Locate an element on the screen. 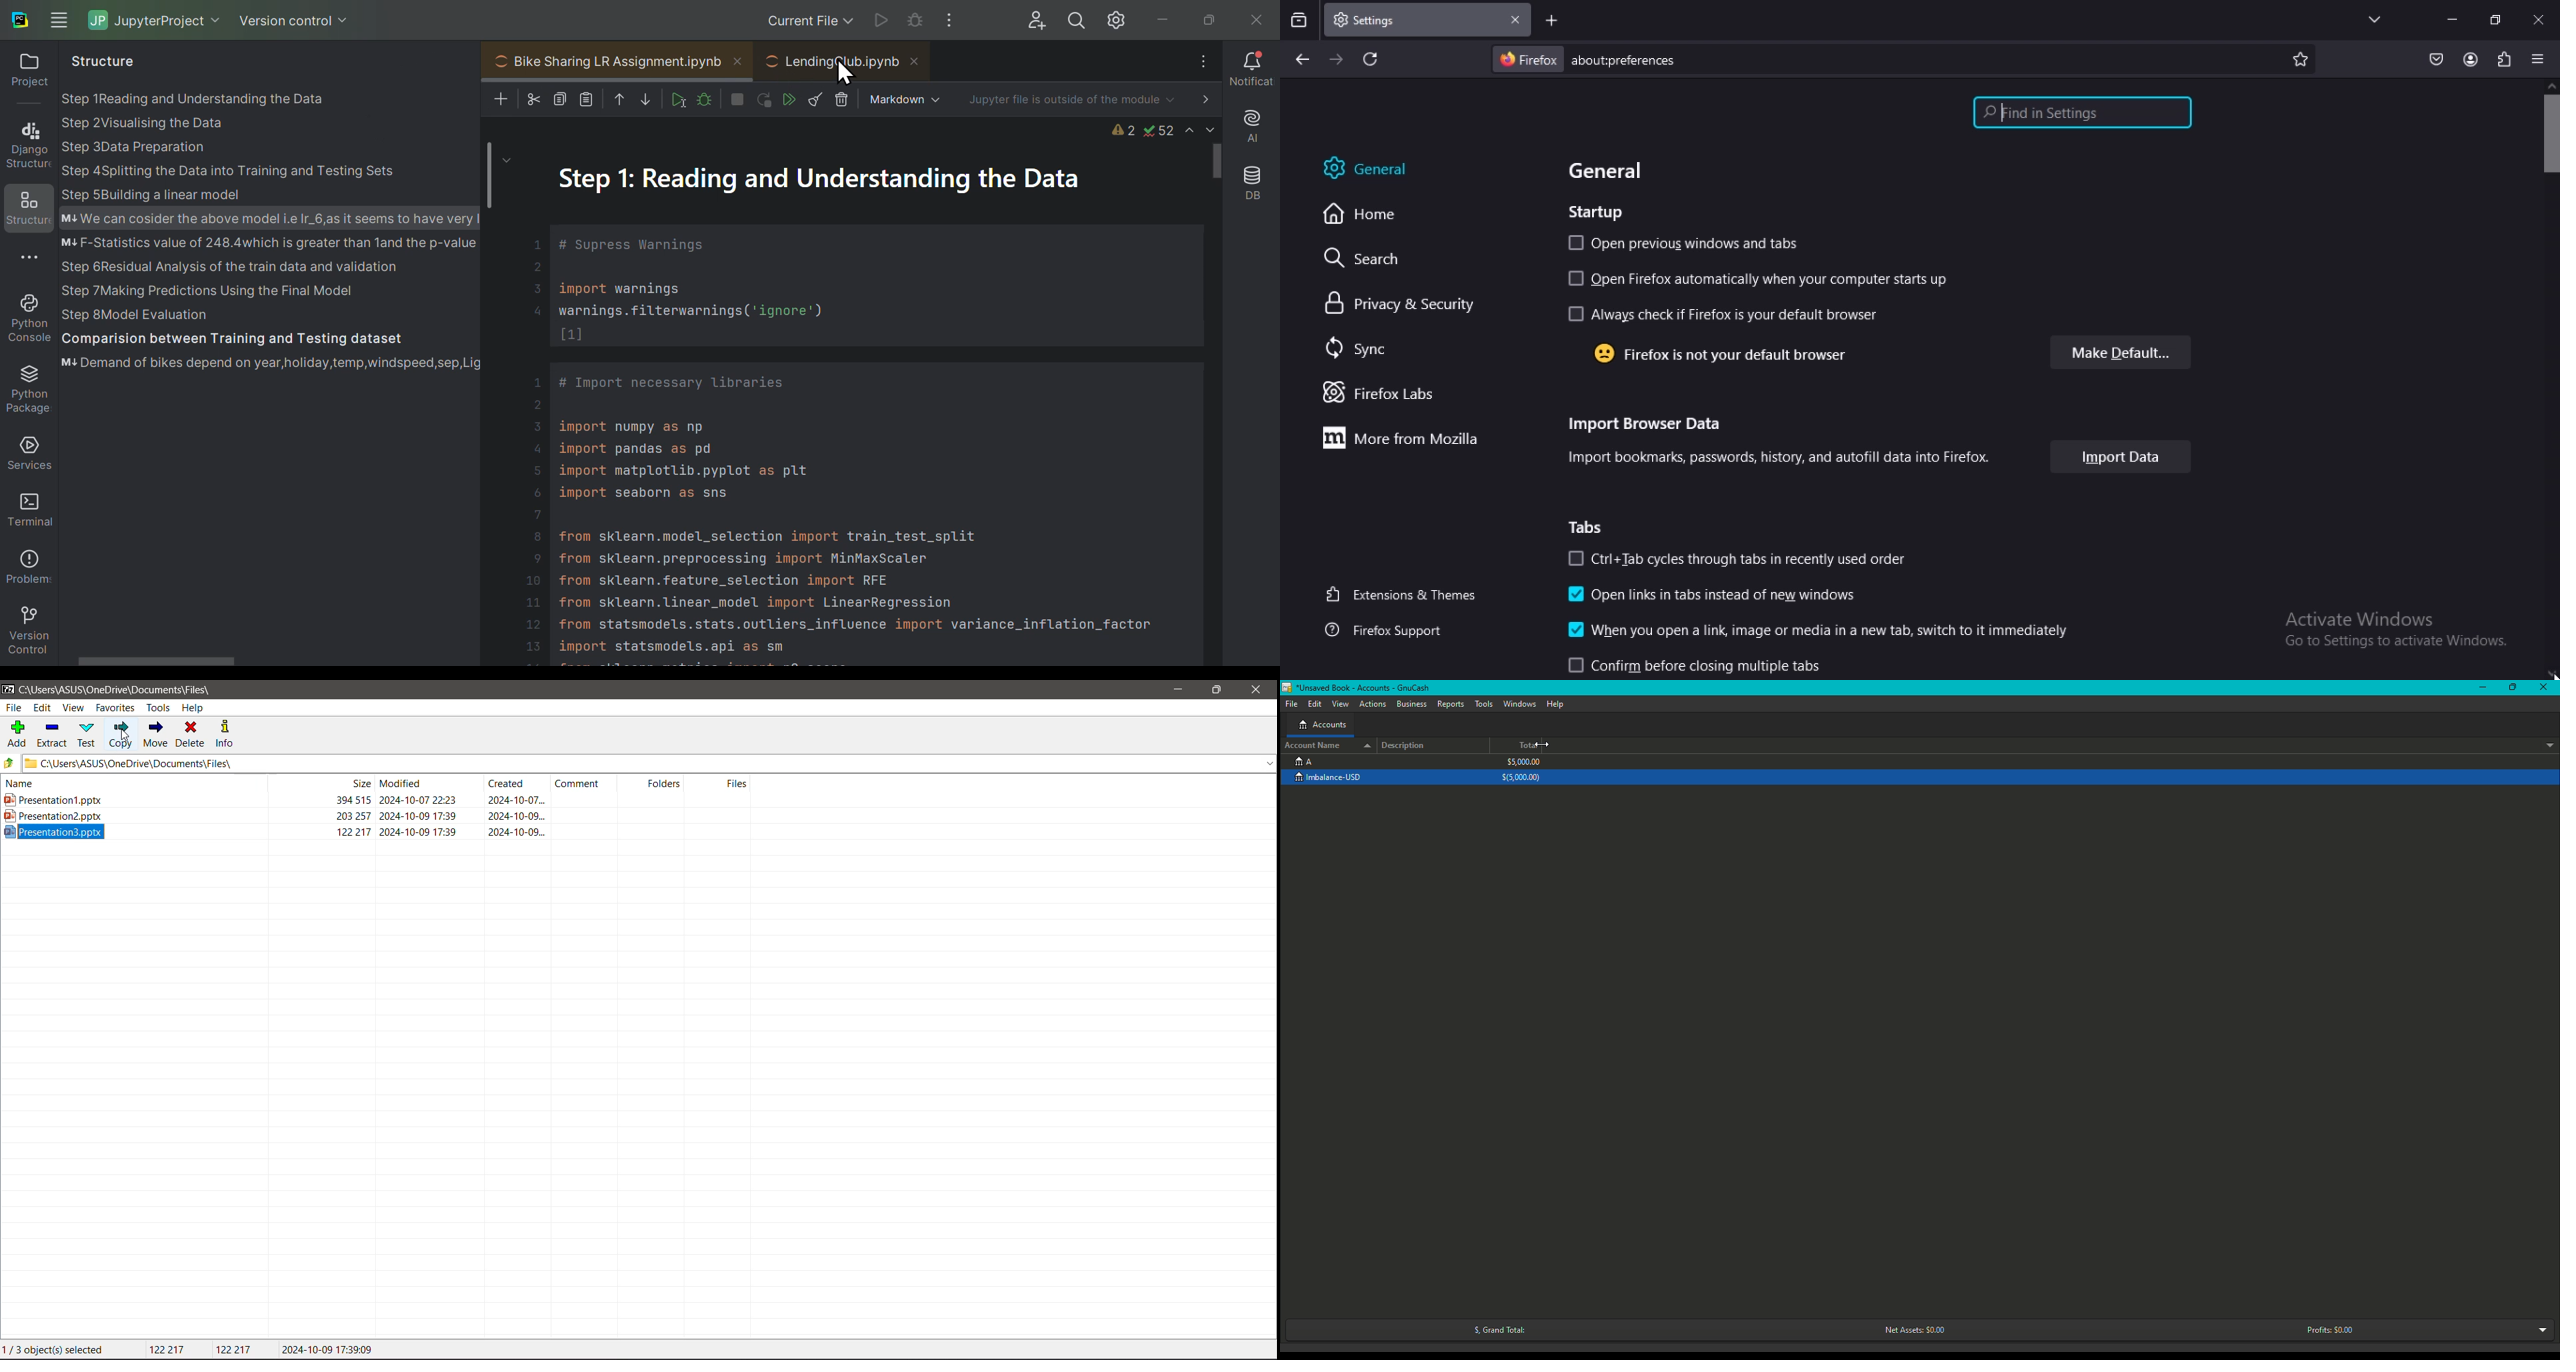  $5,000 is located at coordinates (1523, 770).